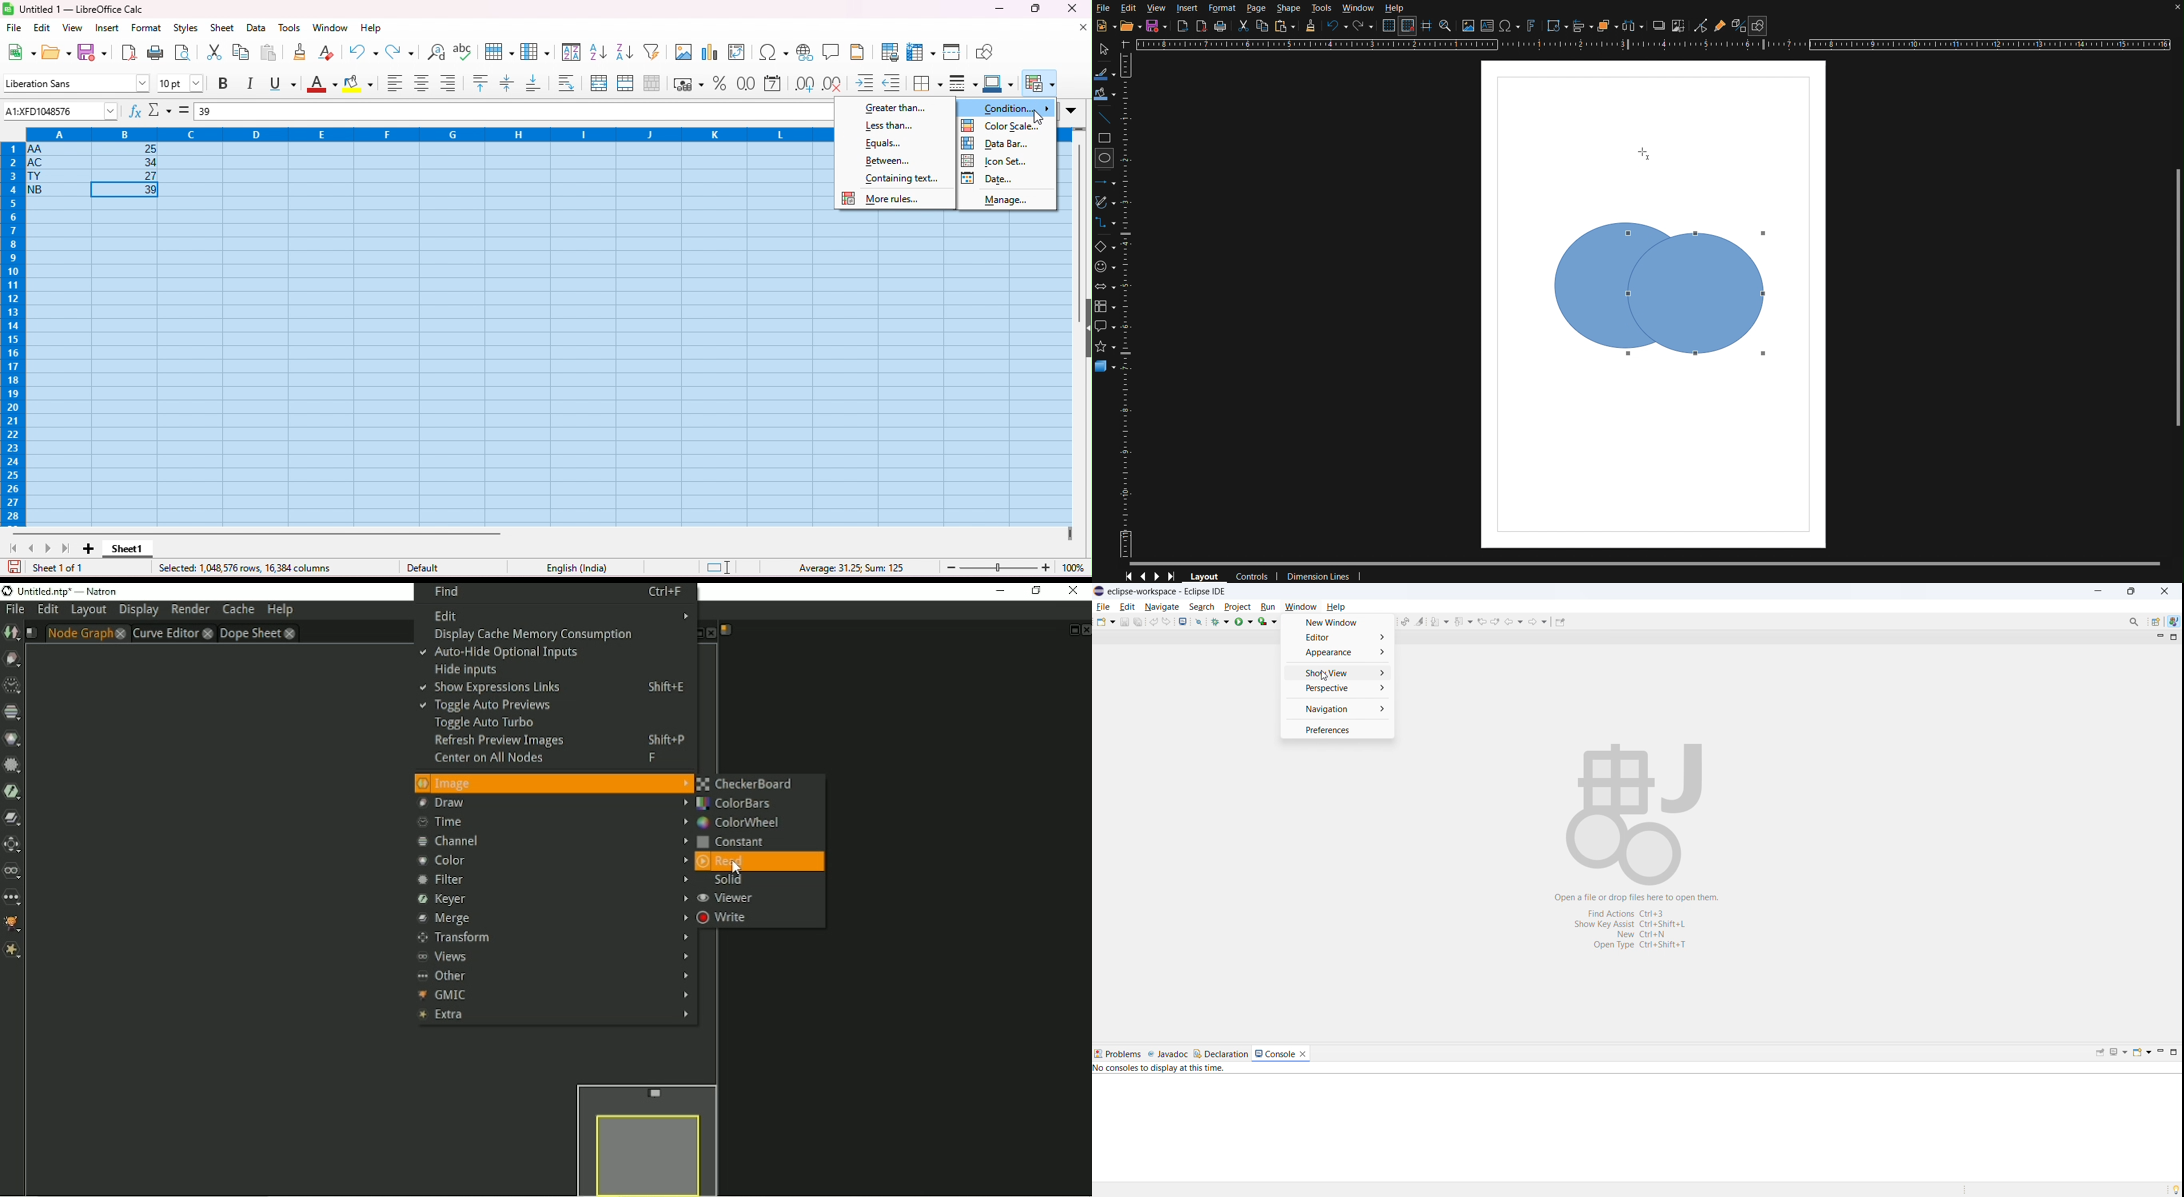 The image size is (2184, 1204). I want to click on minimize, so click(998, 10).